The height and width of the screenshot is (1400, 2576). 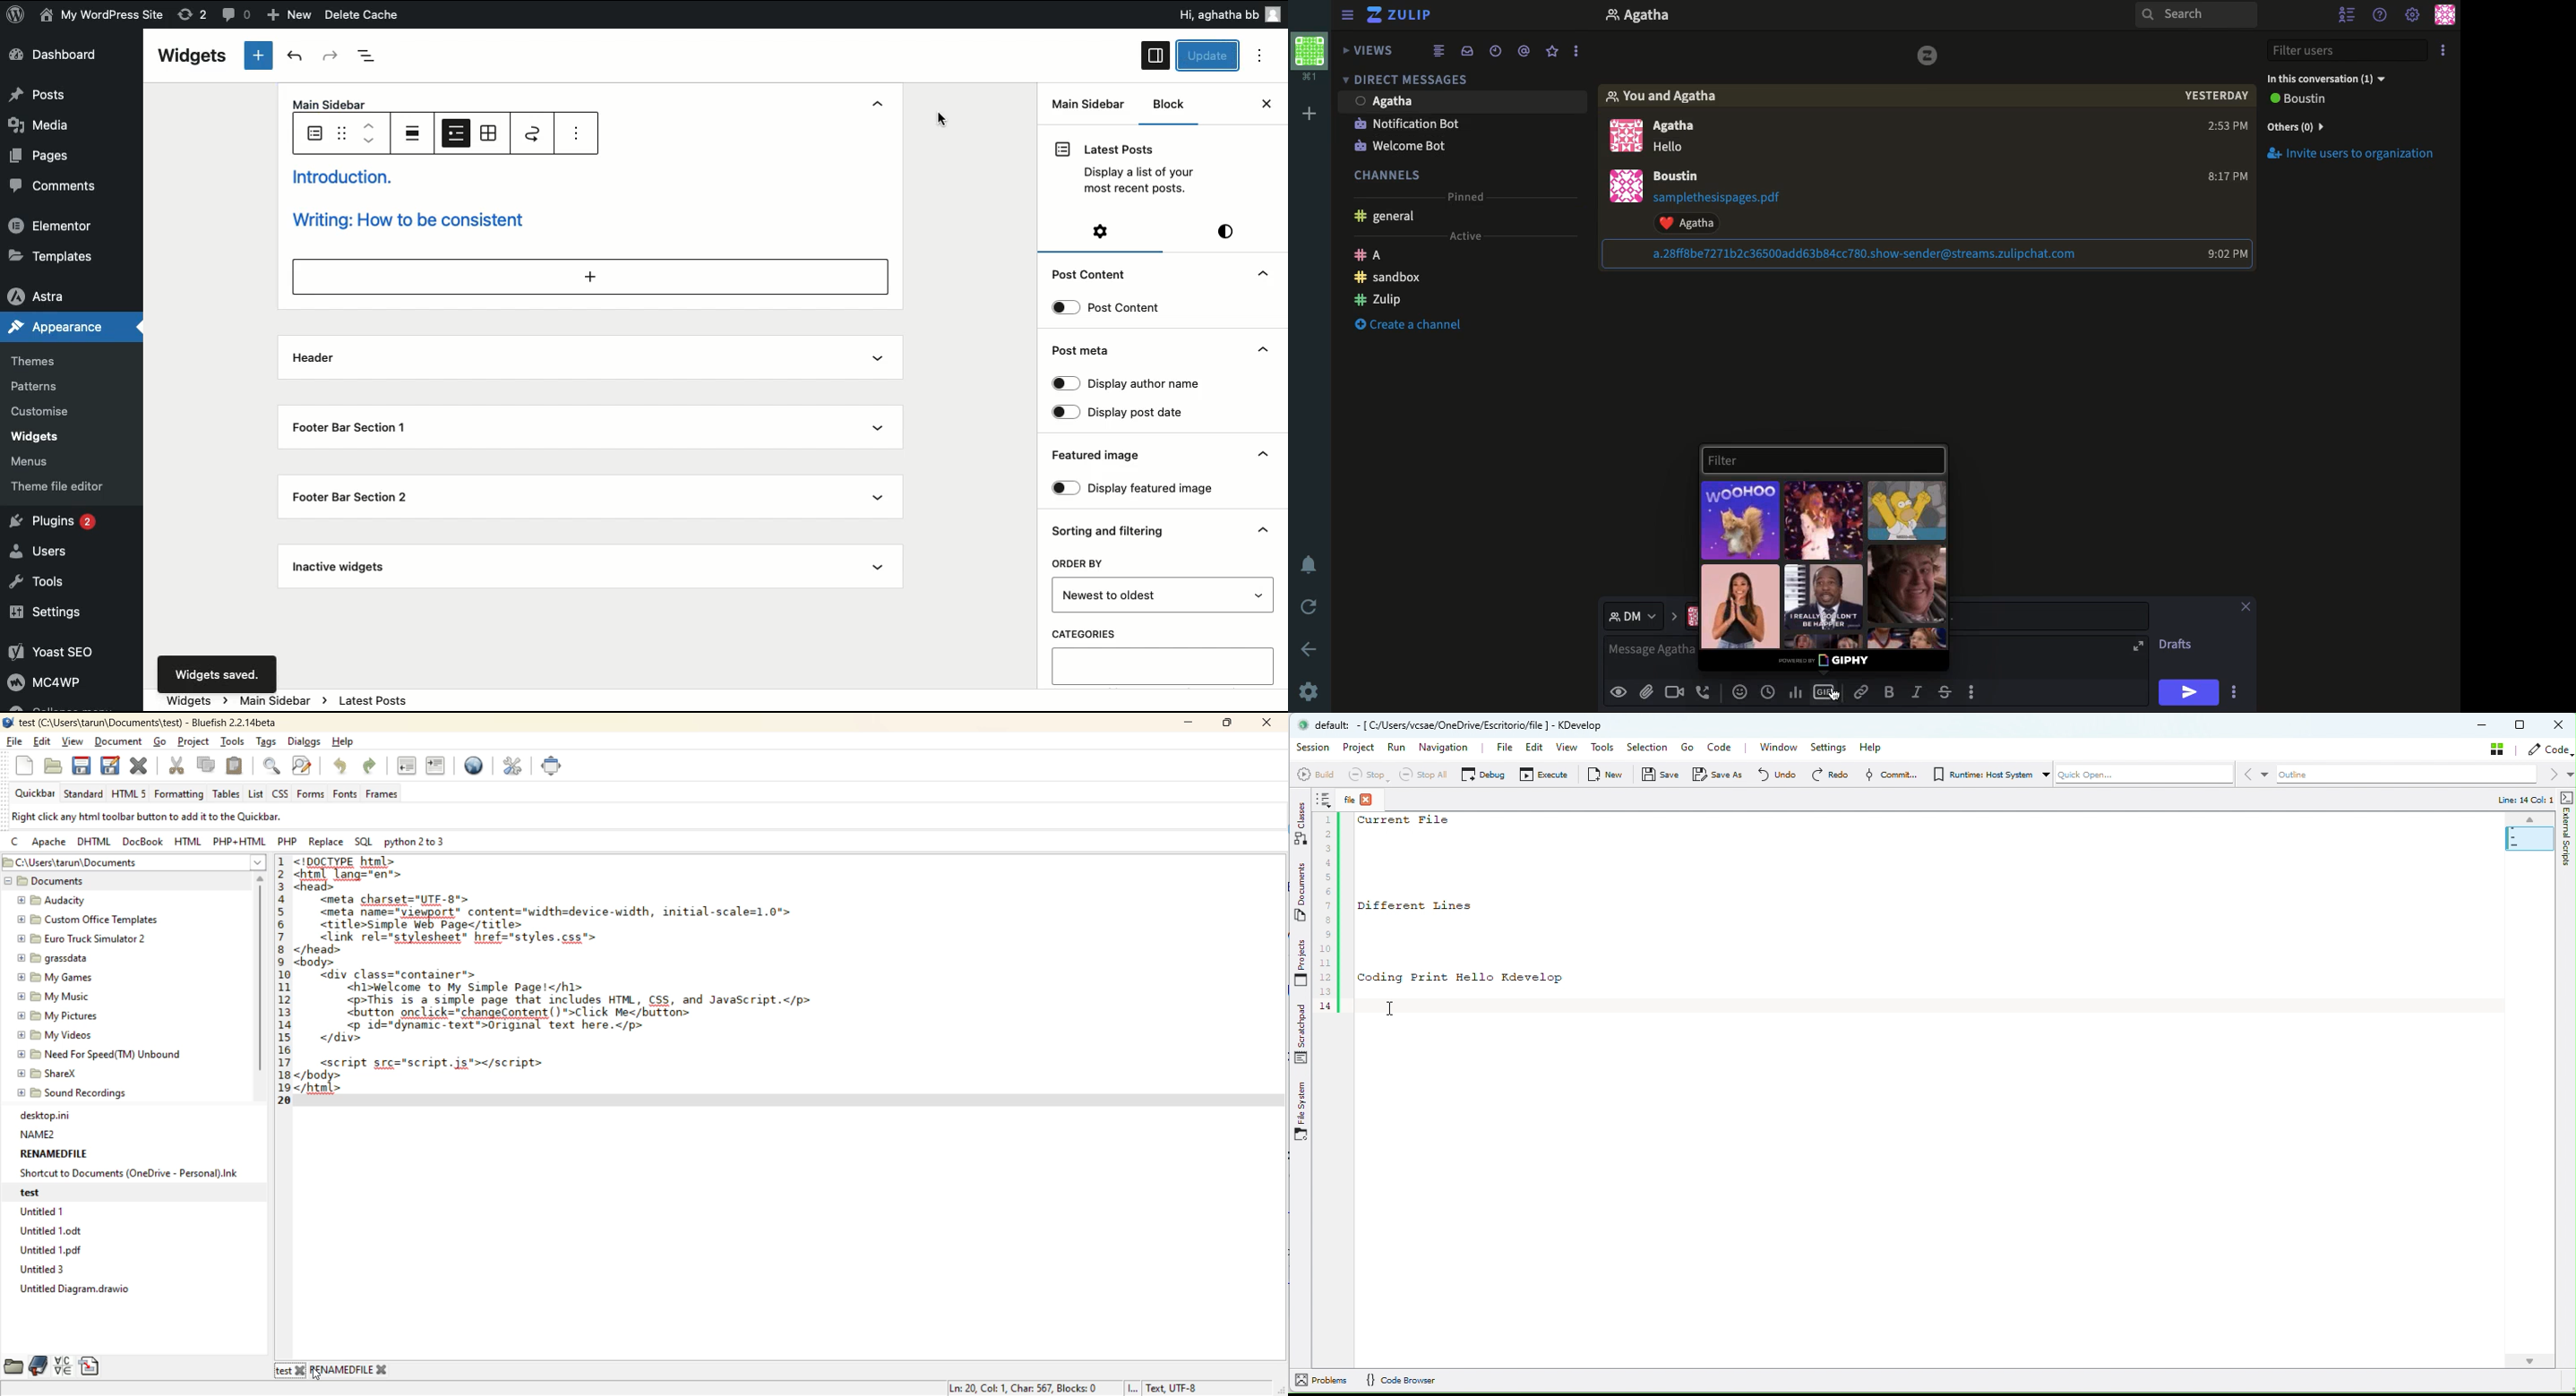 I want to click on Close, so click(x=2247, y=604).